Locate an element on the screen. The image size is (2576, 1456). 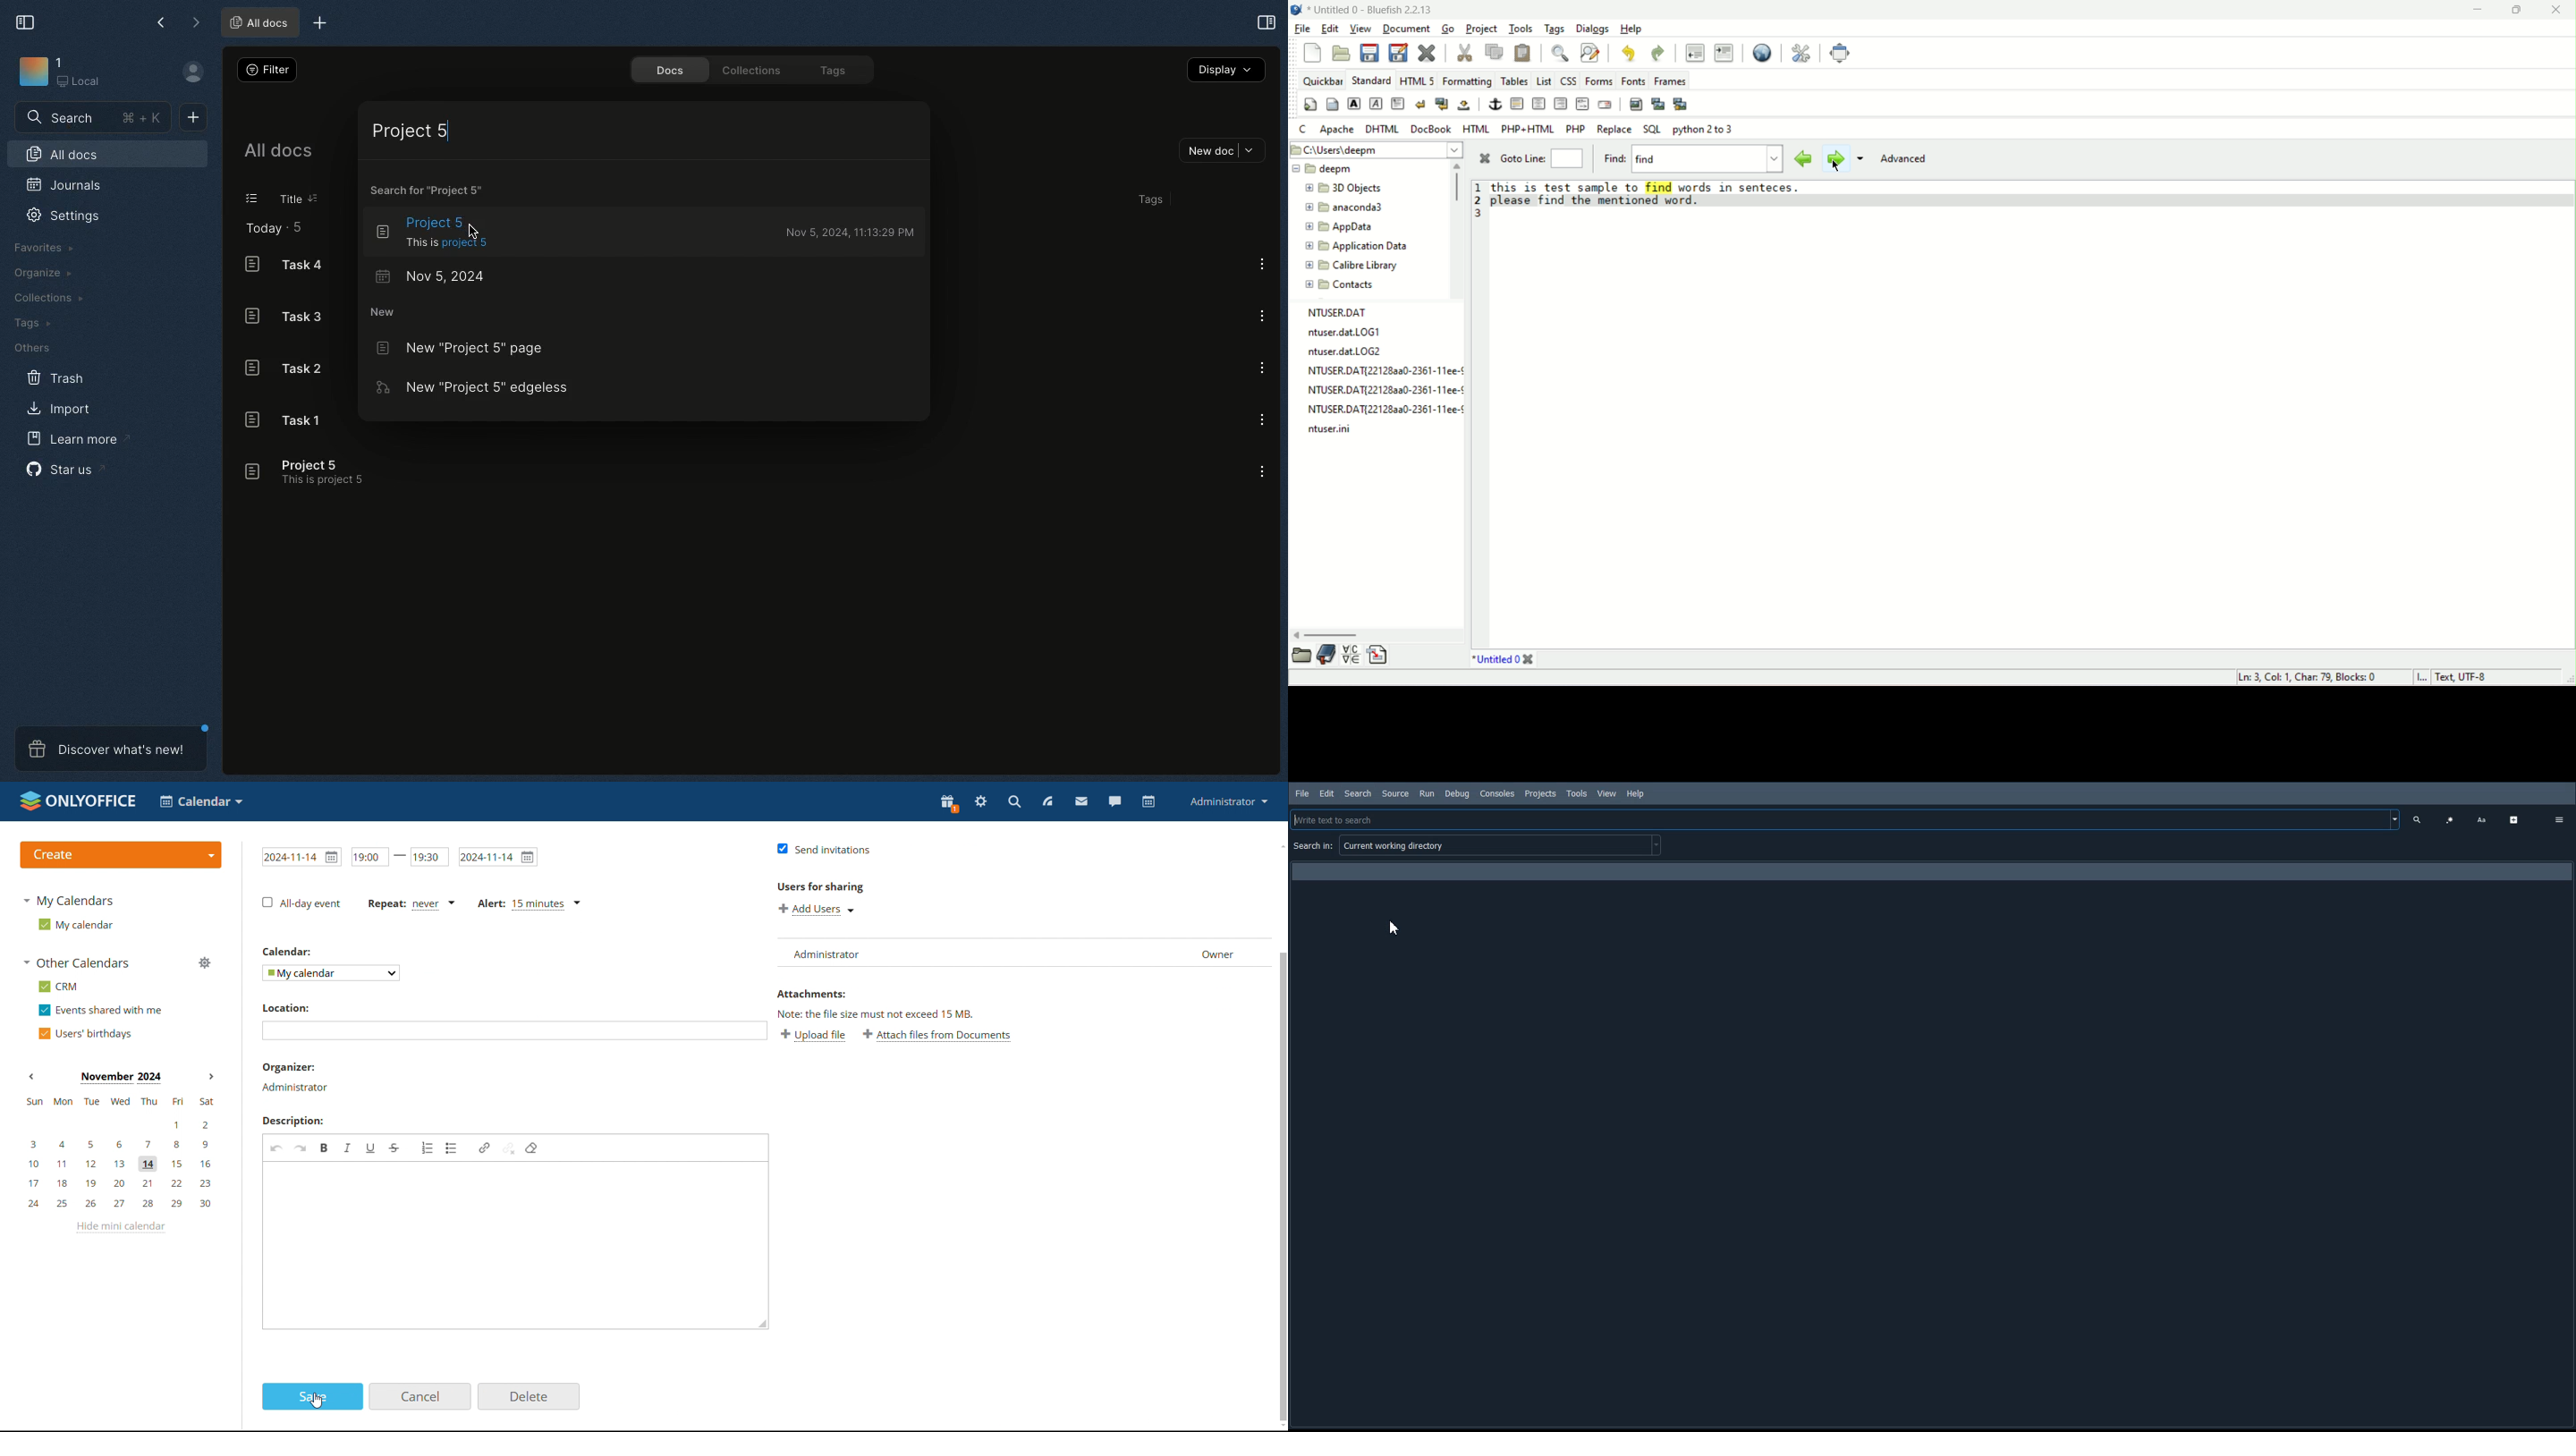
horizontal rule is located at coordinates (1516, 103).